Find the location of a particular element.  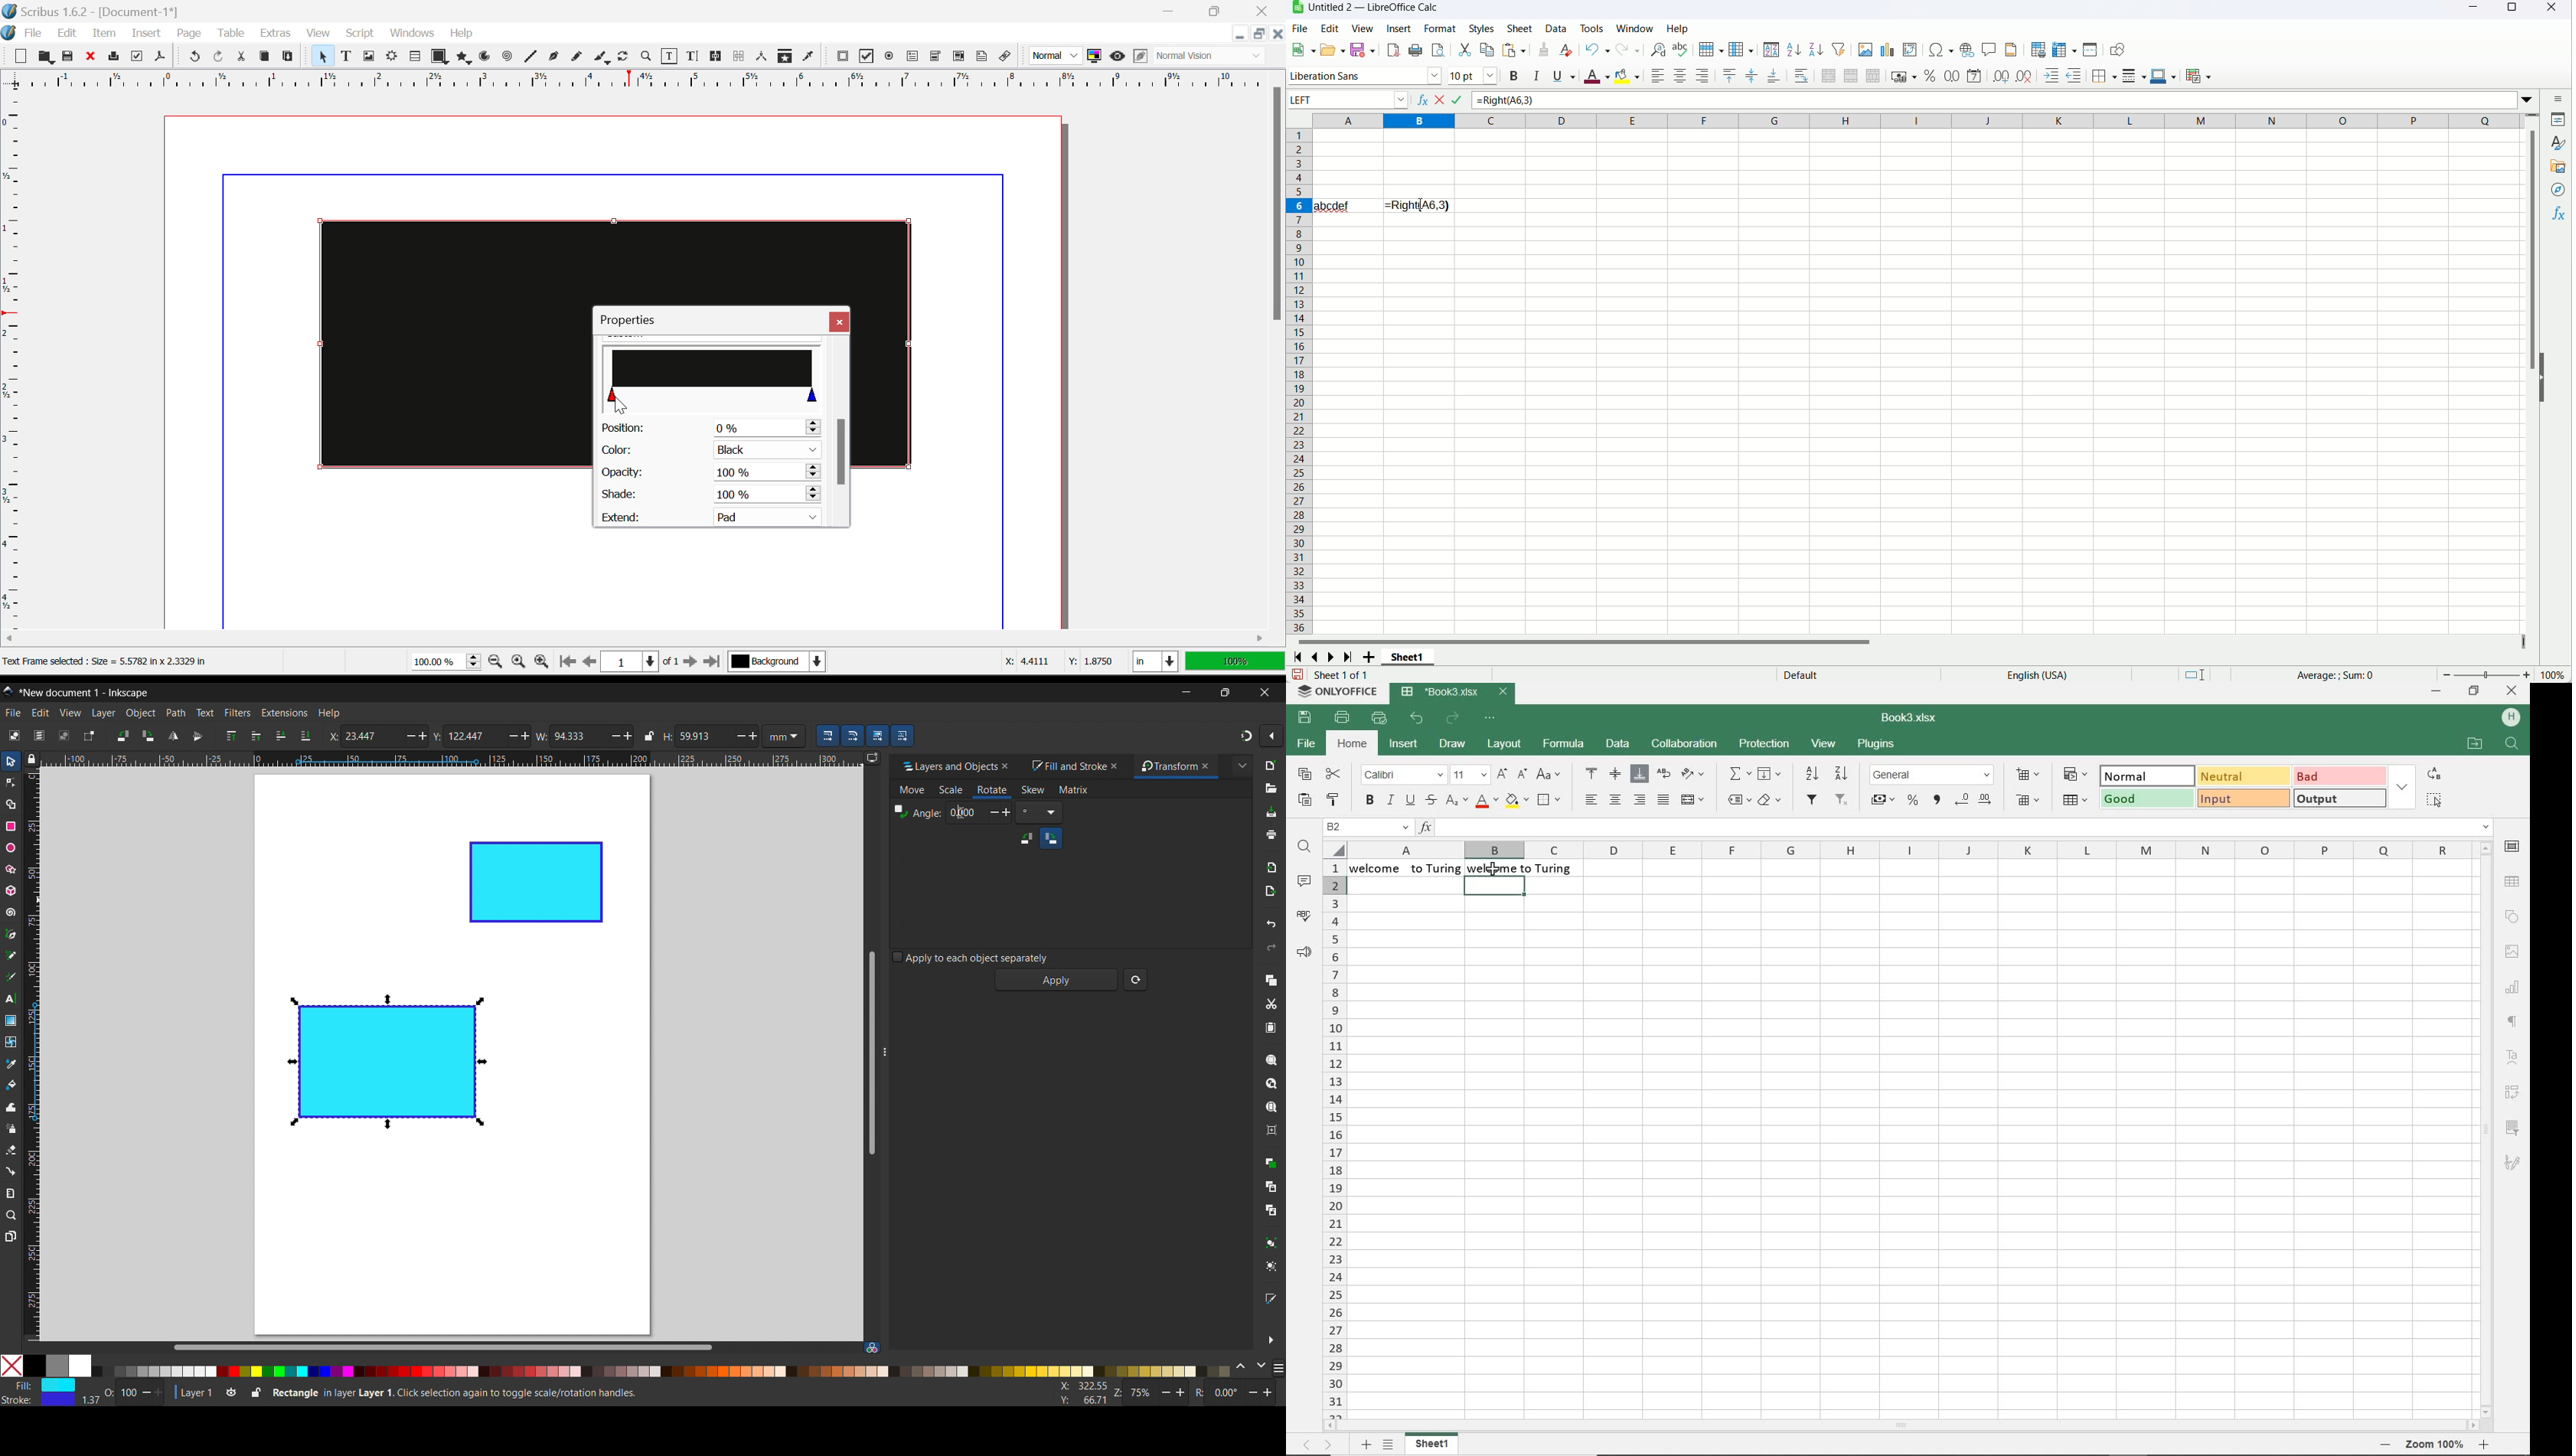

underline is located at coordinates (1565, 77).